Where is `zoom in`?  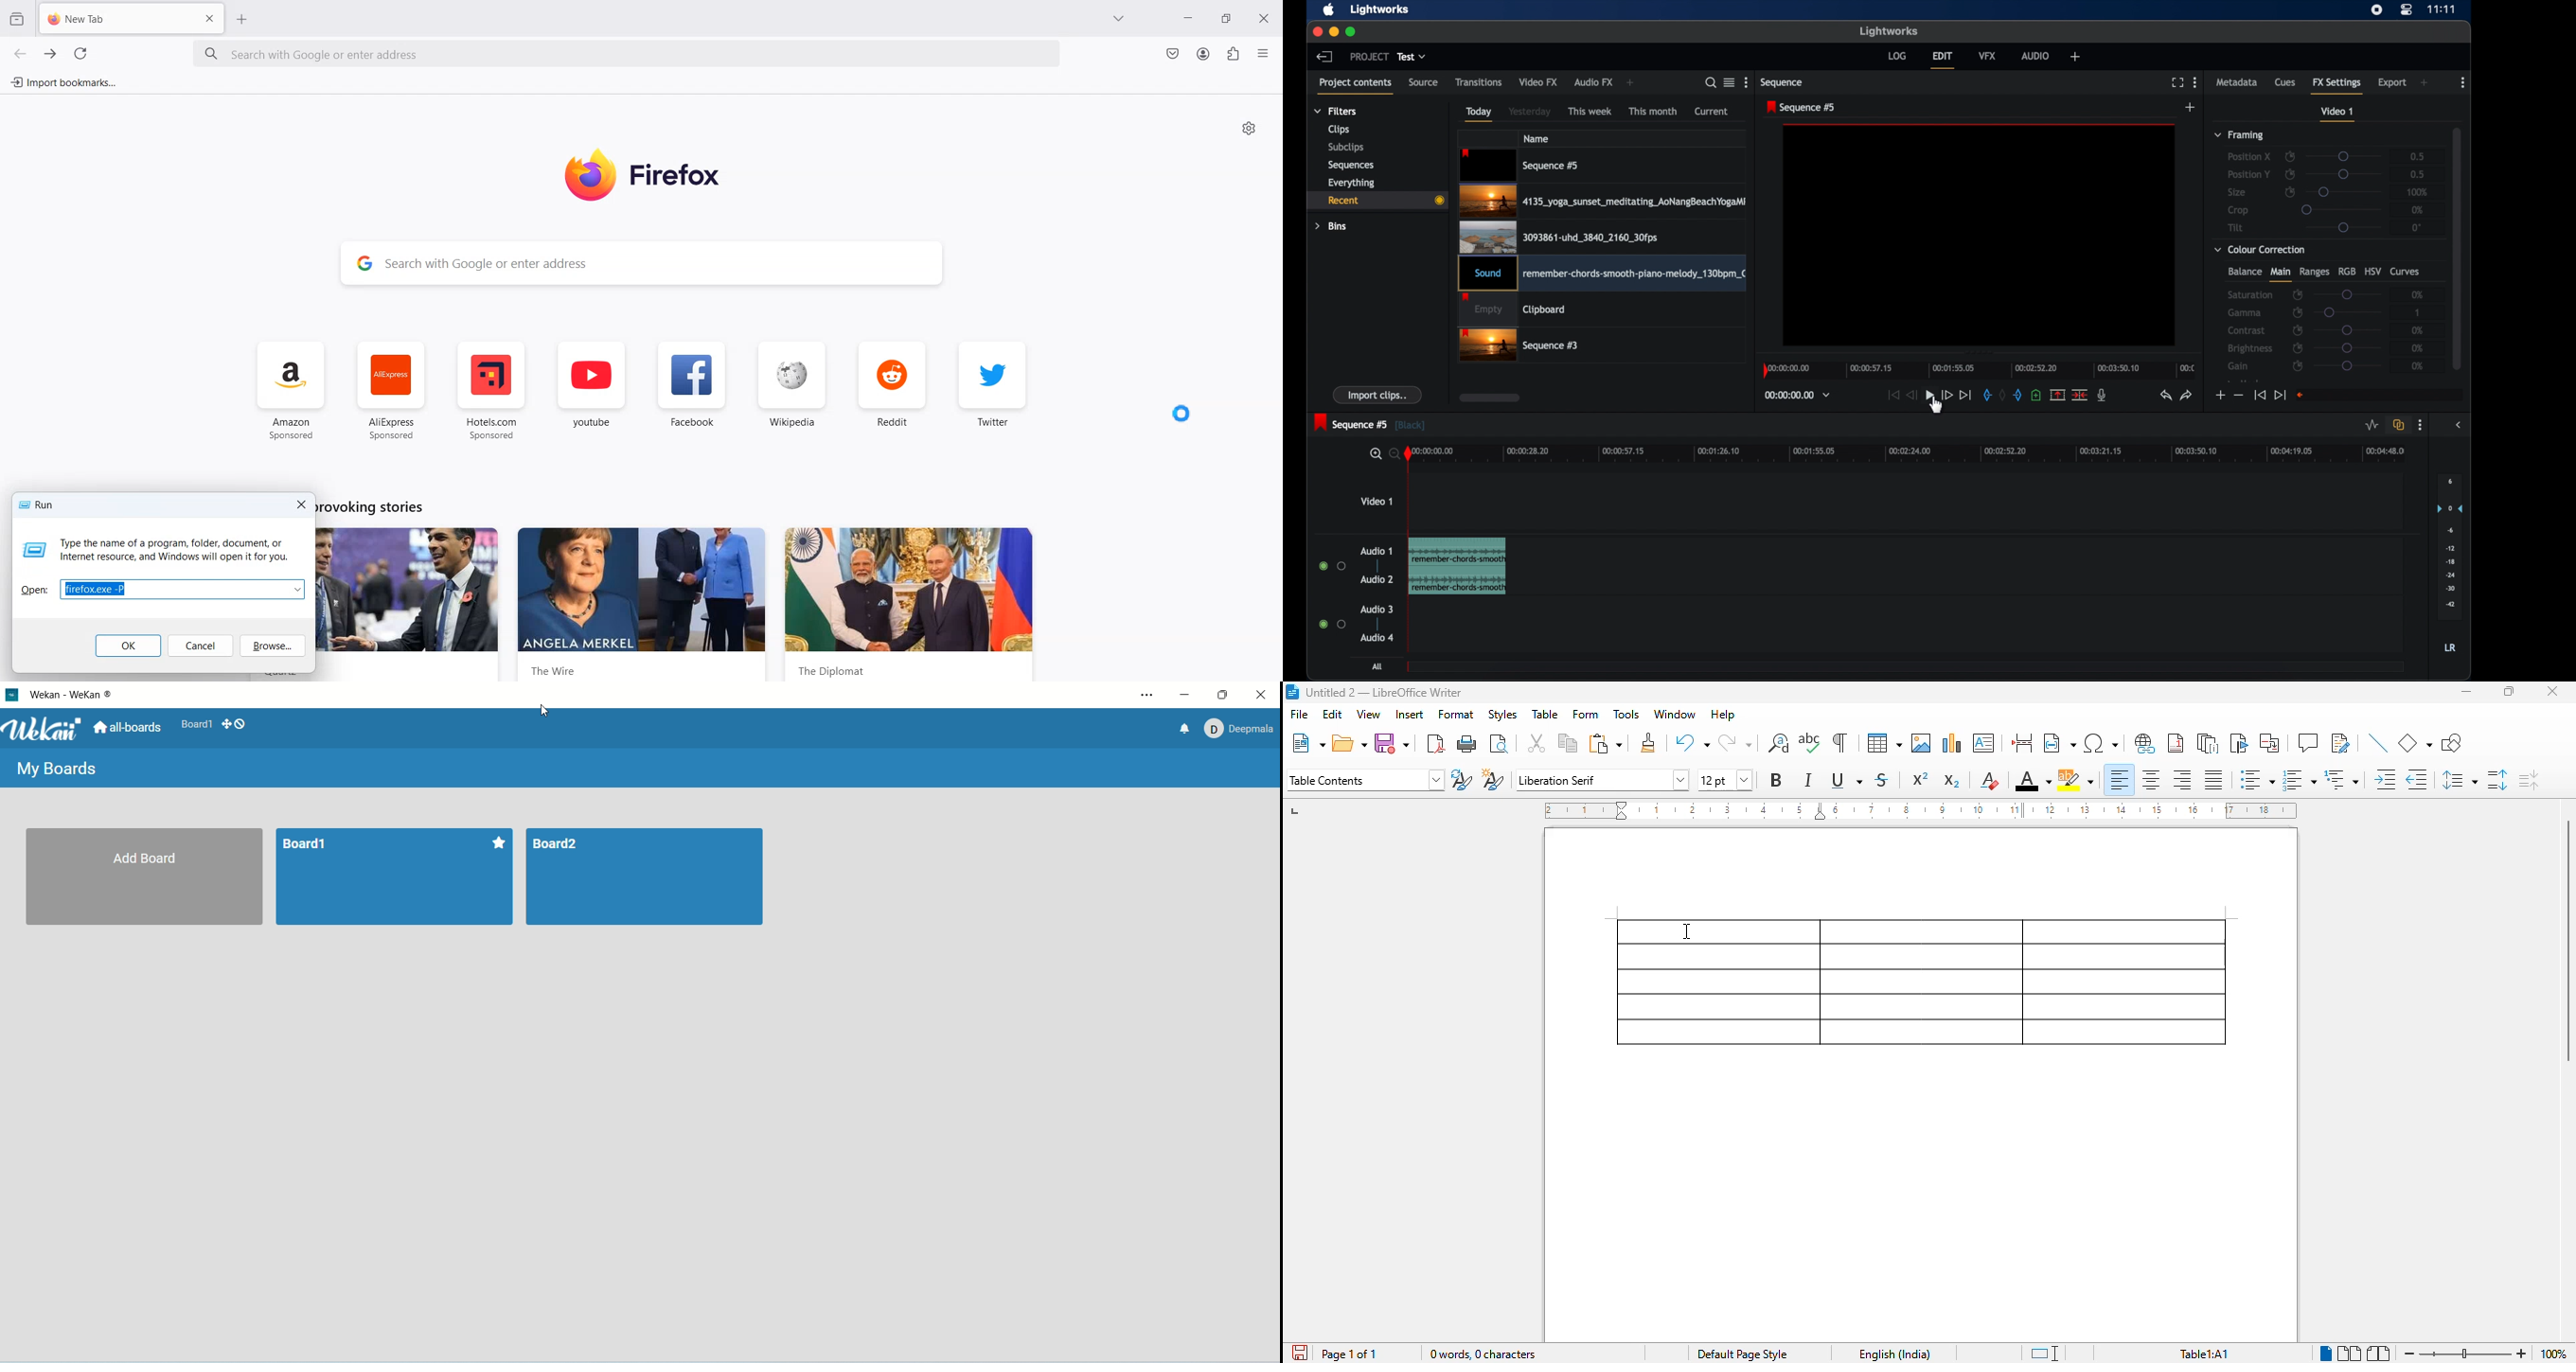 zoom in is located at coordinates (1372, 454).